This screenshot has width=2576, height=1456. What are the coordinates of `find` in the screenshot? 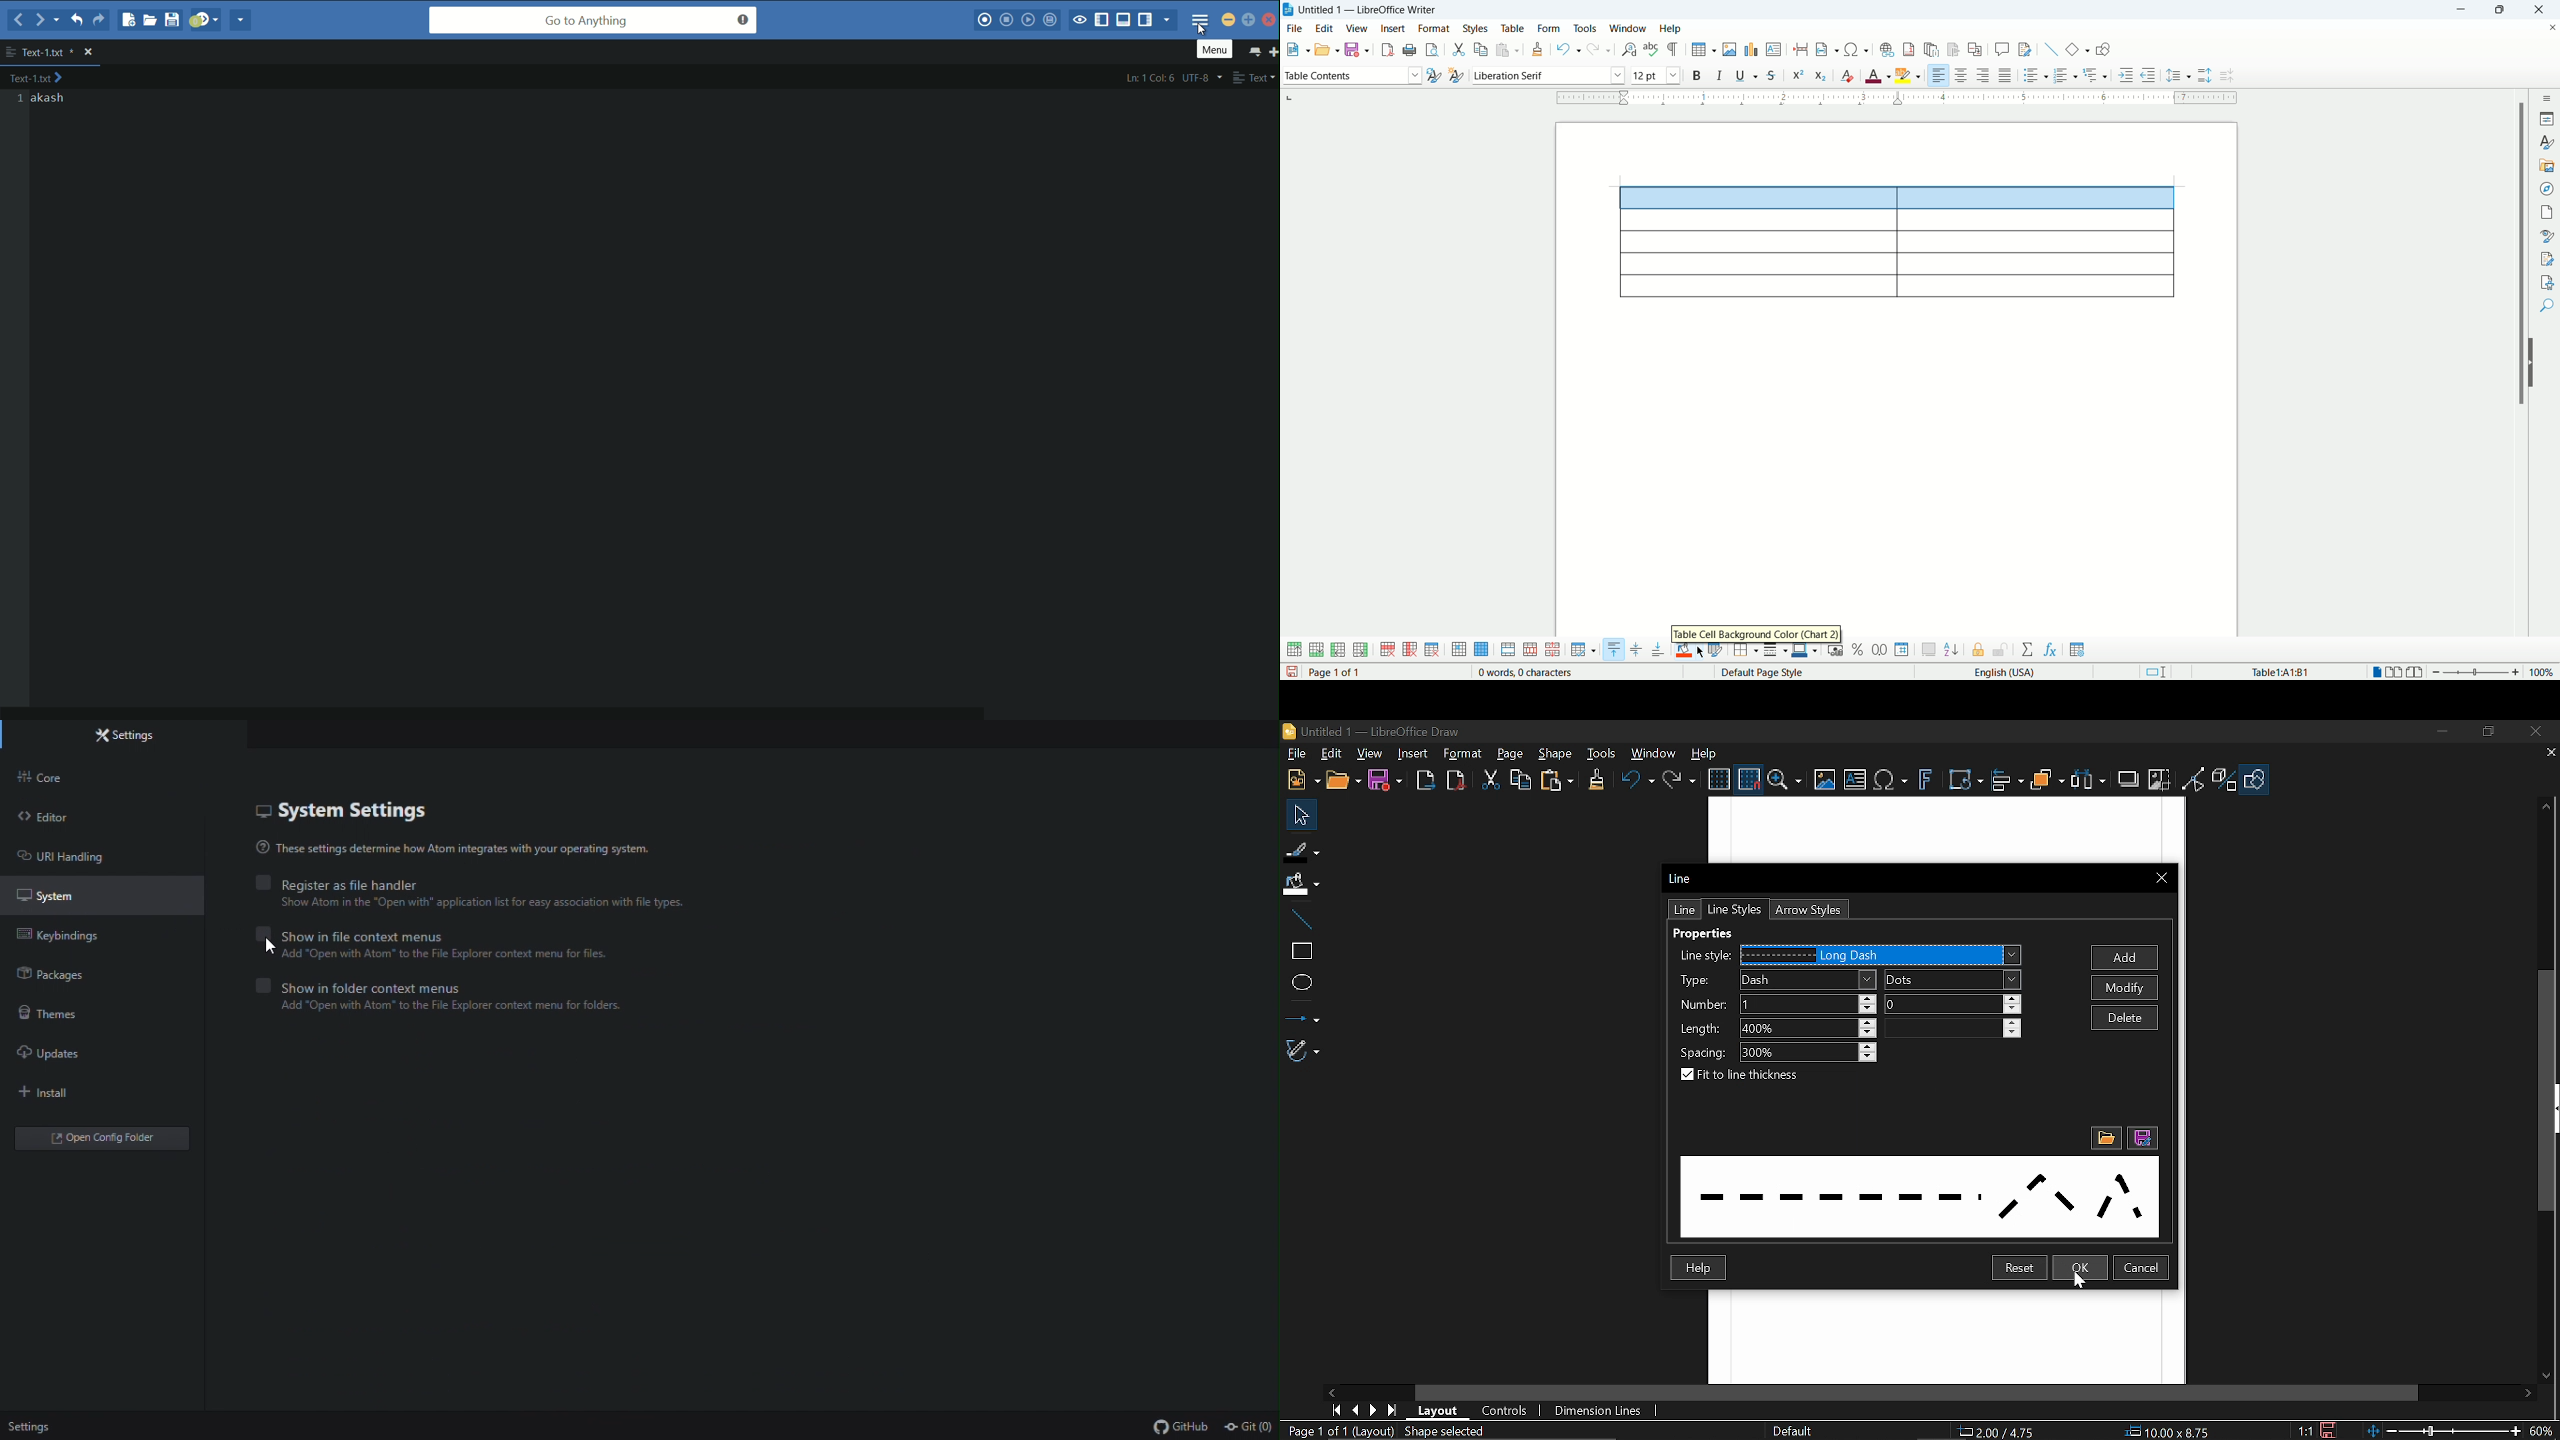 It's located at (2547, 307).